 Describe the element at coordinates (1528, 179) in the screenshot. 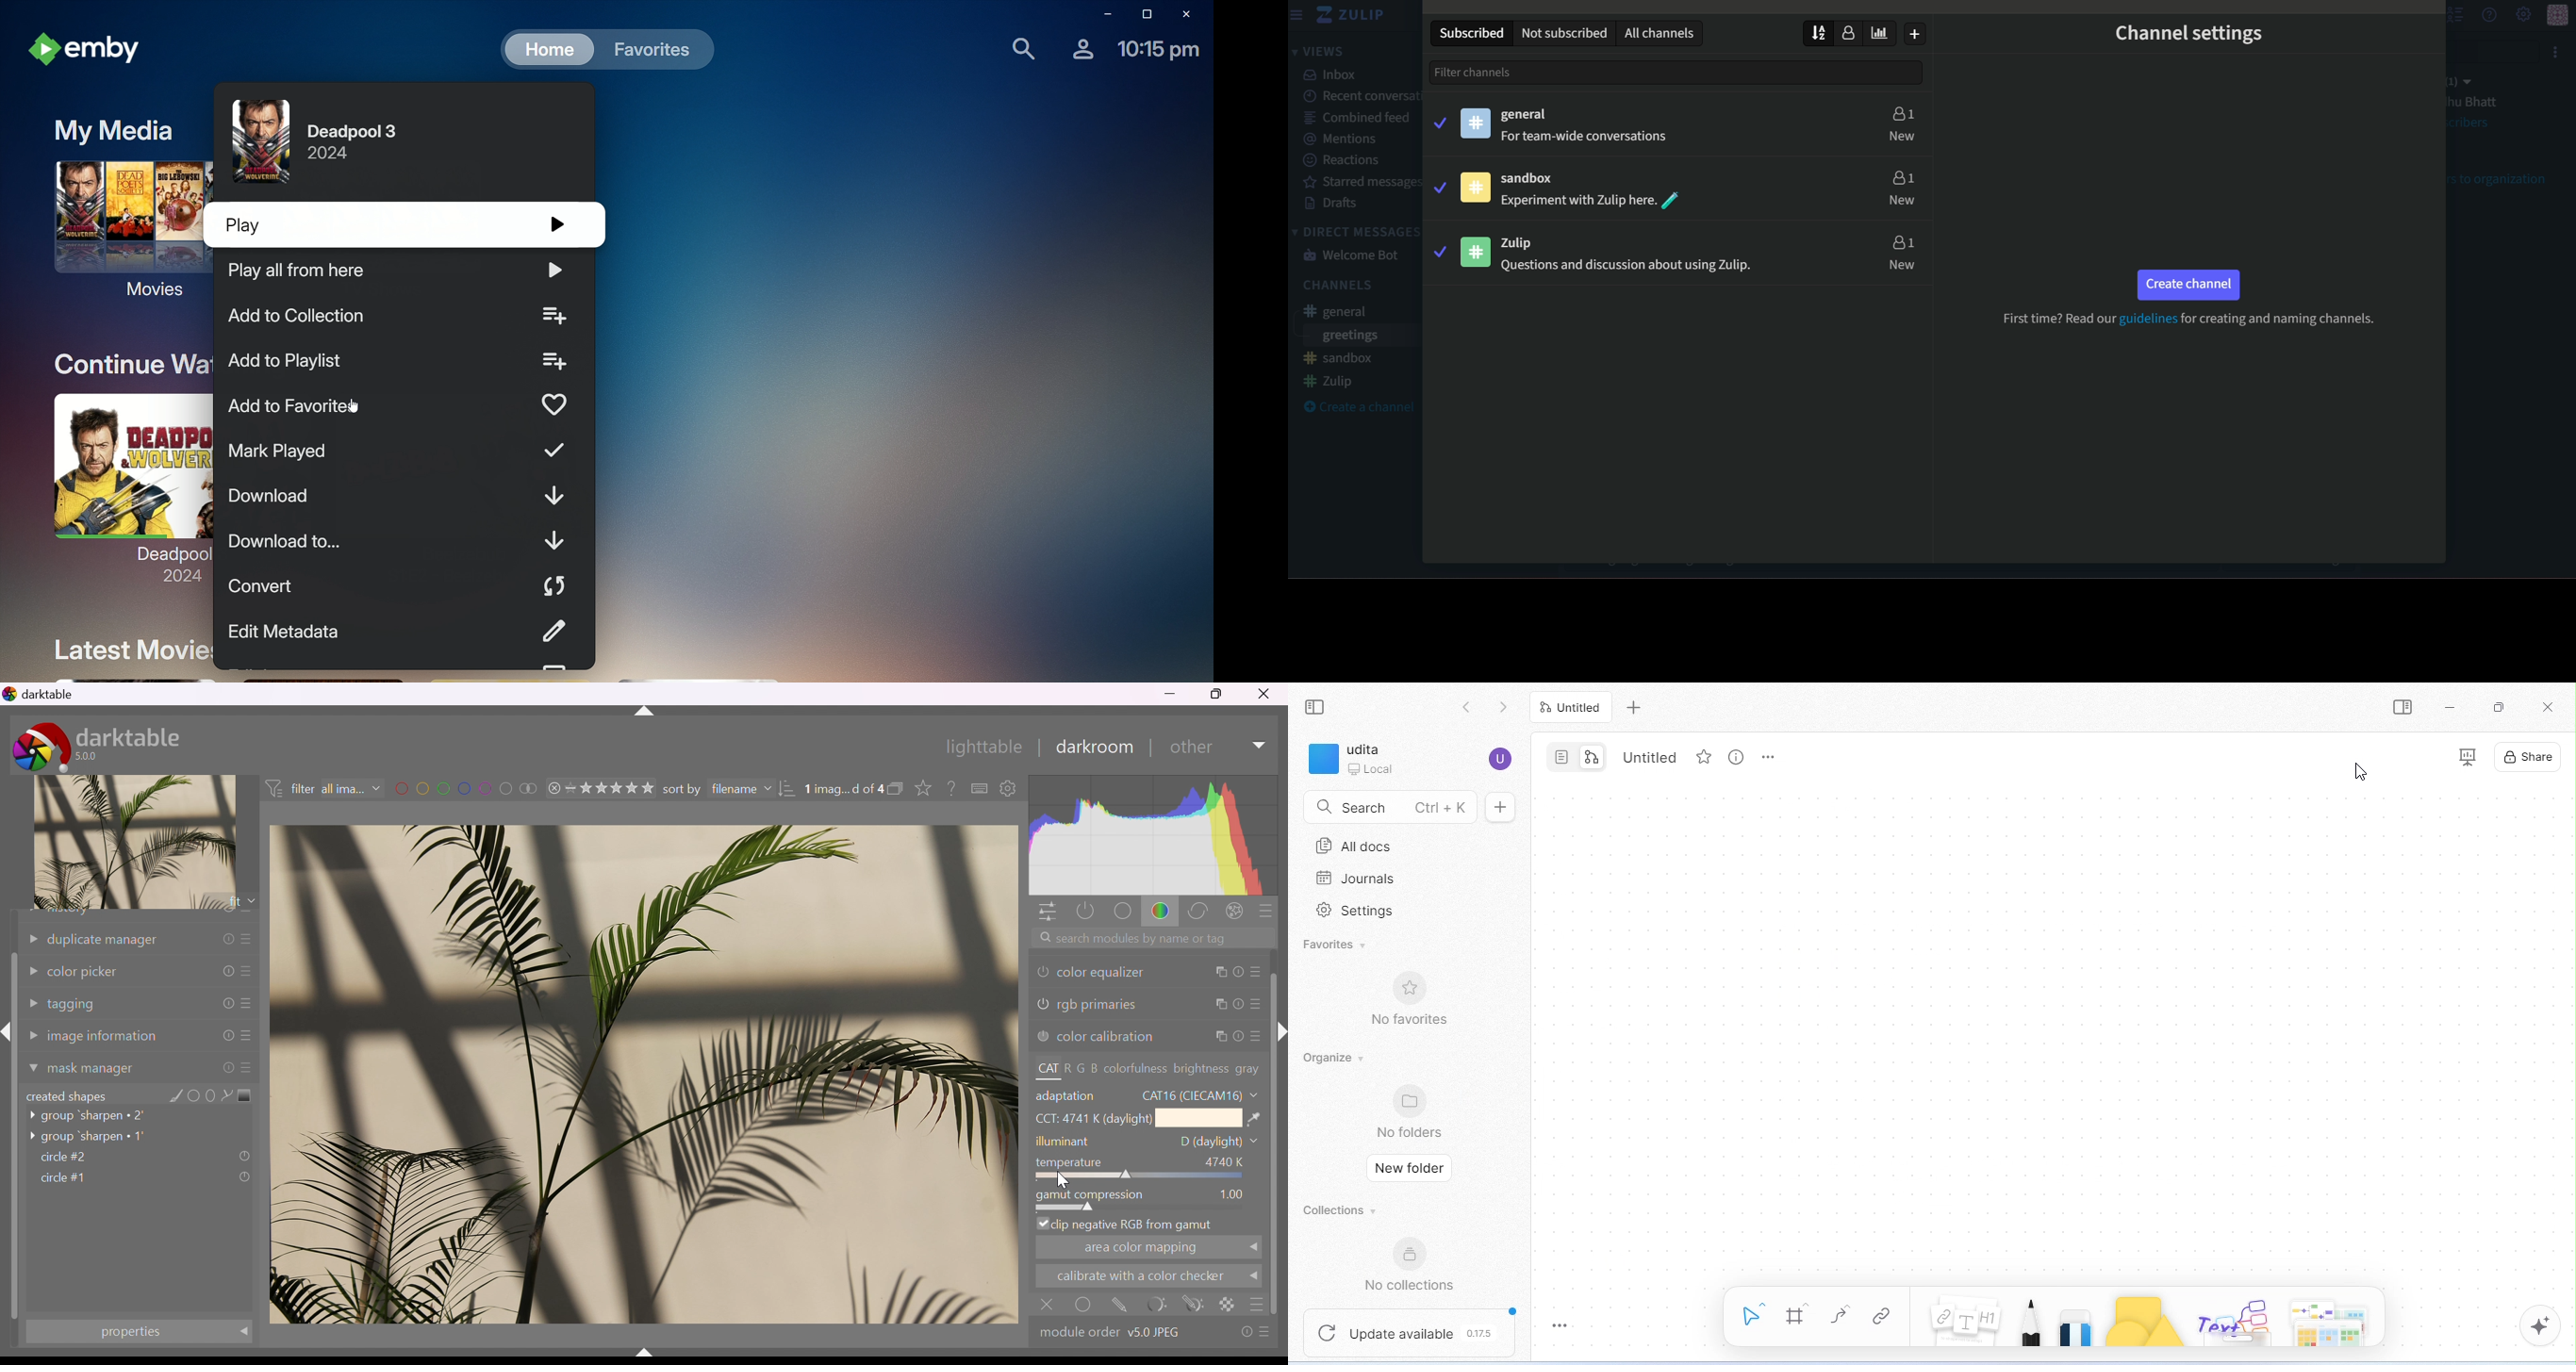

I see `sandbox` at that location.